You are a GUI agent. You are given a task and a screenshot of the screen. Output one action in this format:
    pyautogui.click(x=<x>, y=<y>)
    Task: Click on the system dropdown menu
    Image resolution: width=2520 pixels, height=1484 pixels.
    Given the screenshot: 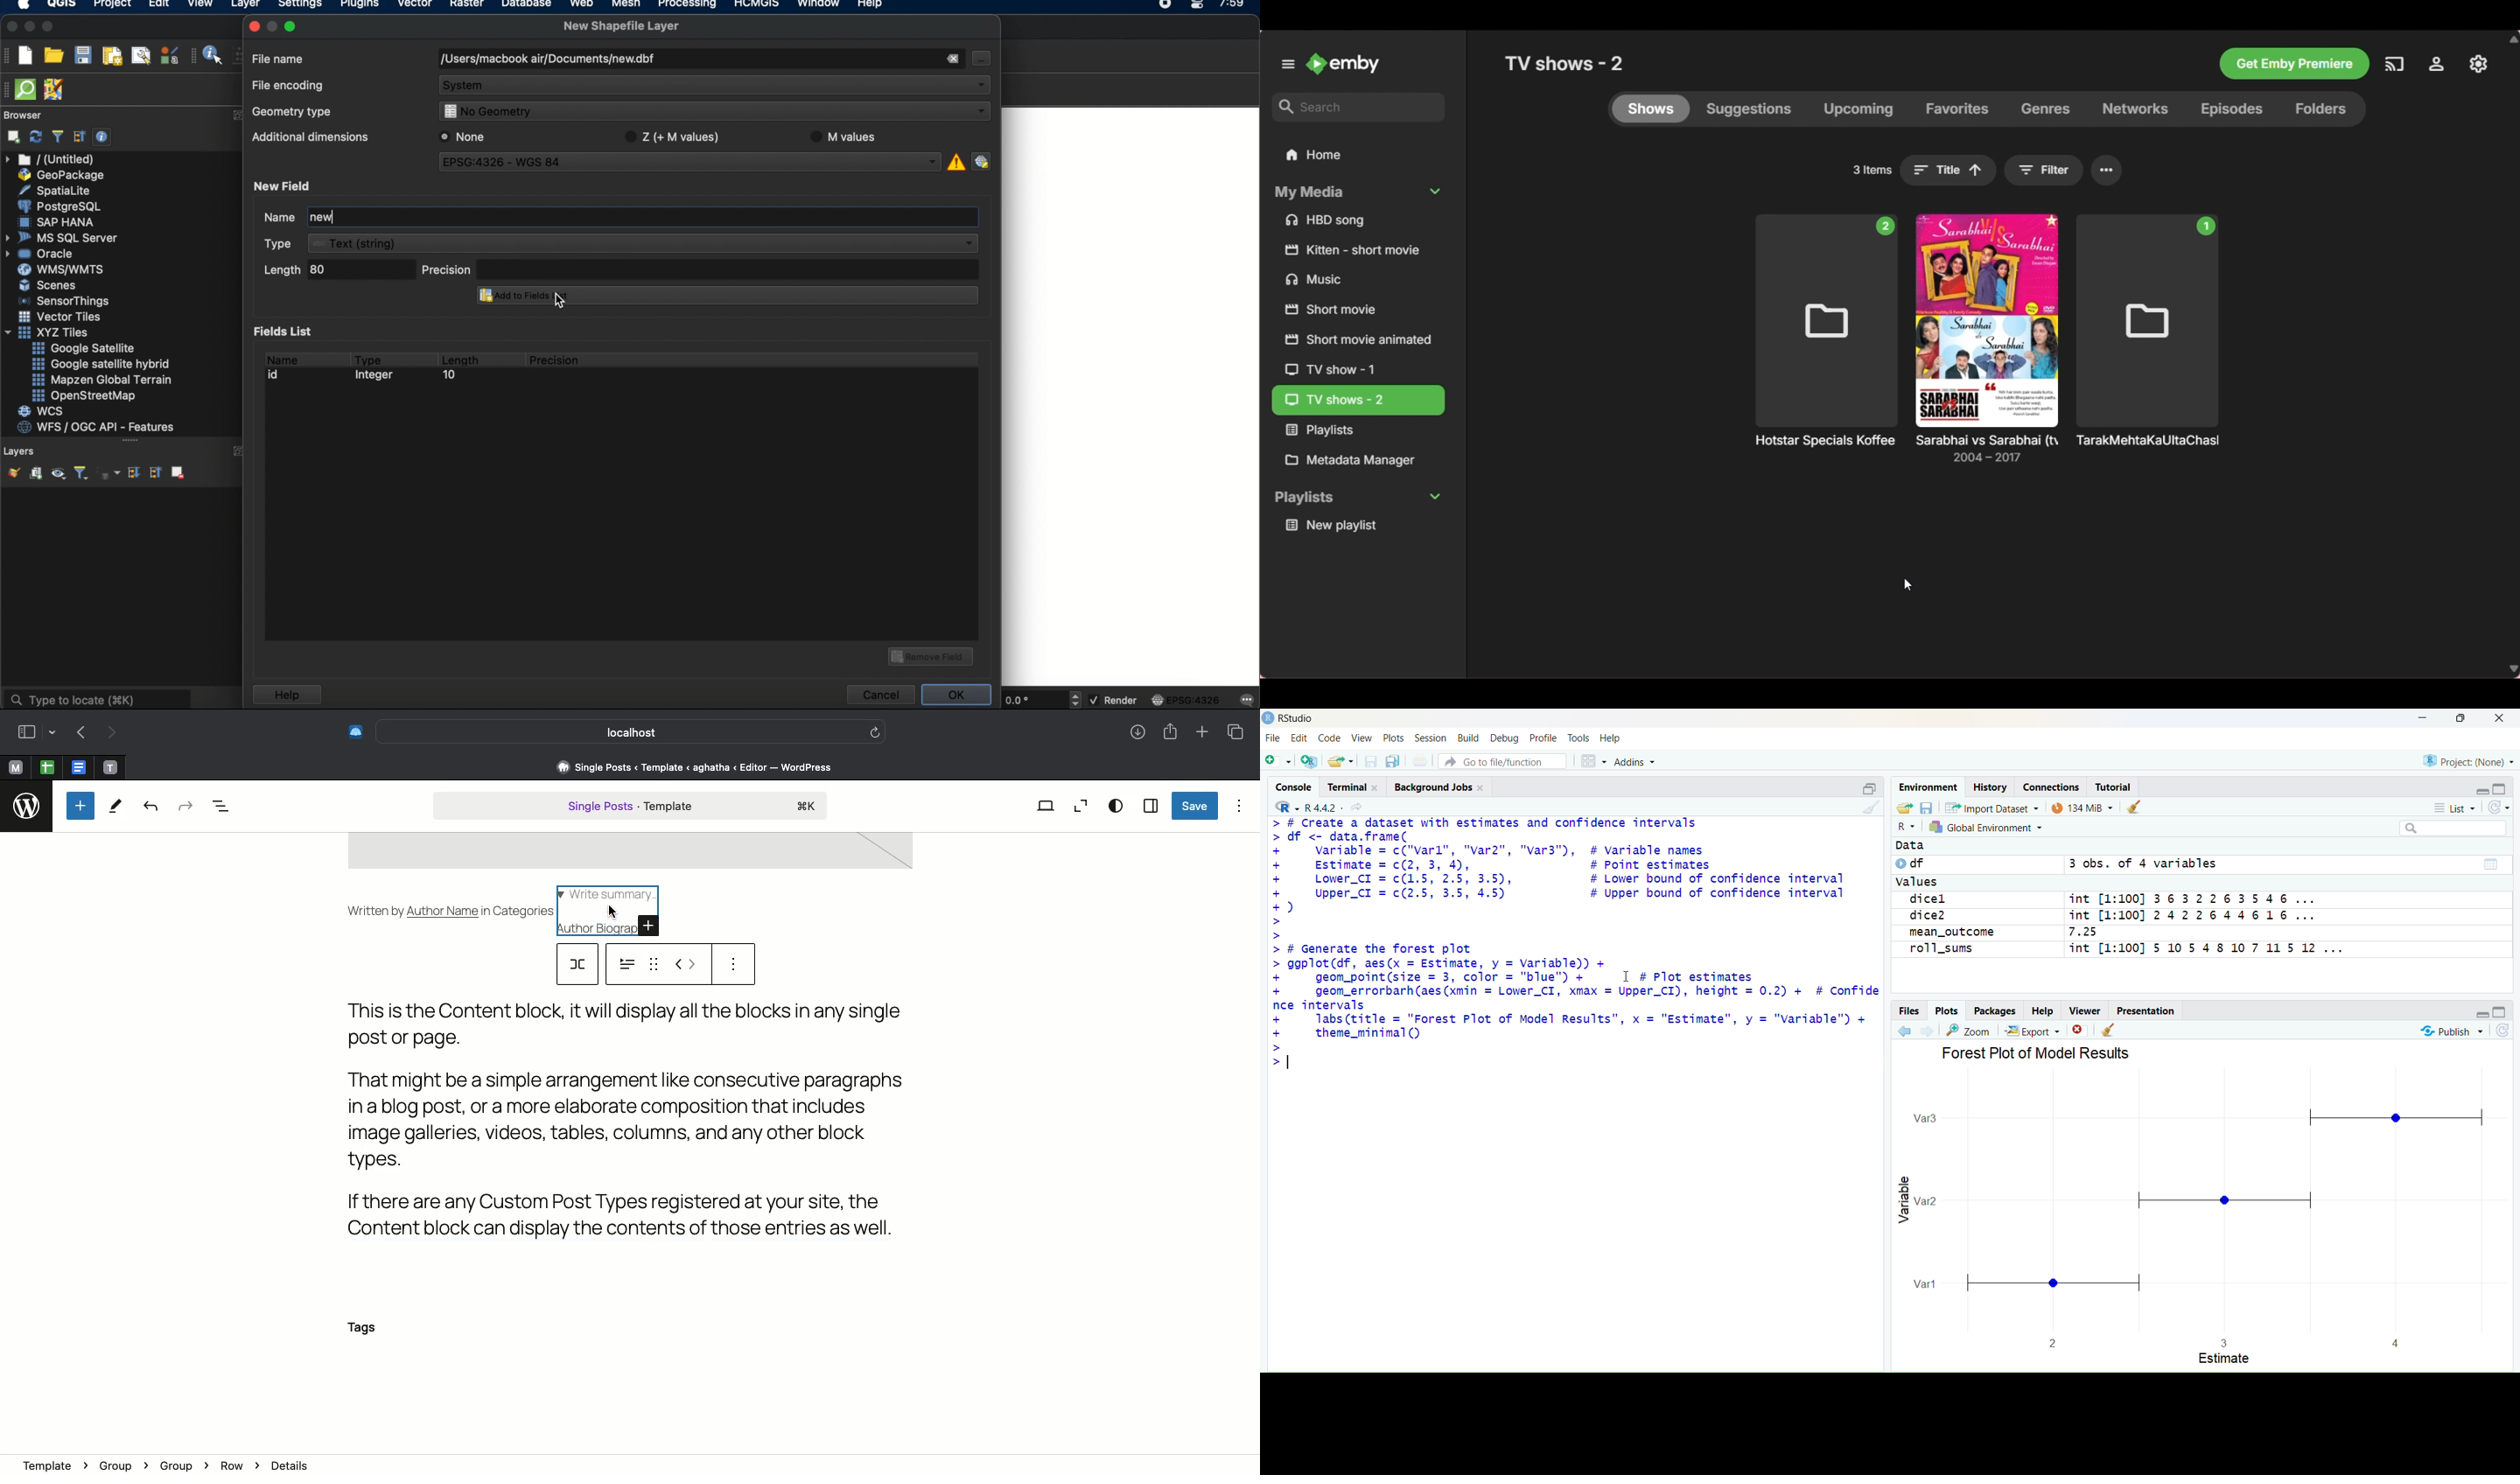 What is the action you would take?
    pyautogui.click(x=715, y=87)
    